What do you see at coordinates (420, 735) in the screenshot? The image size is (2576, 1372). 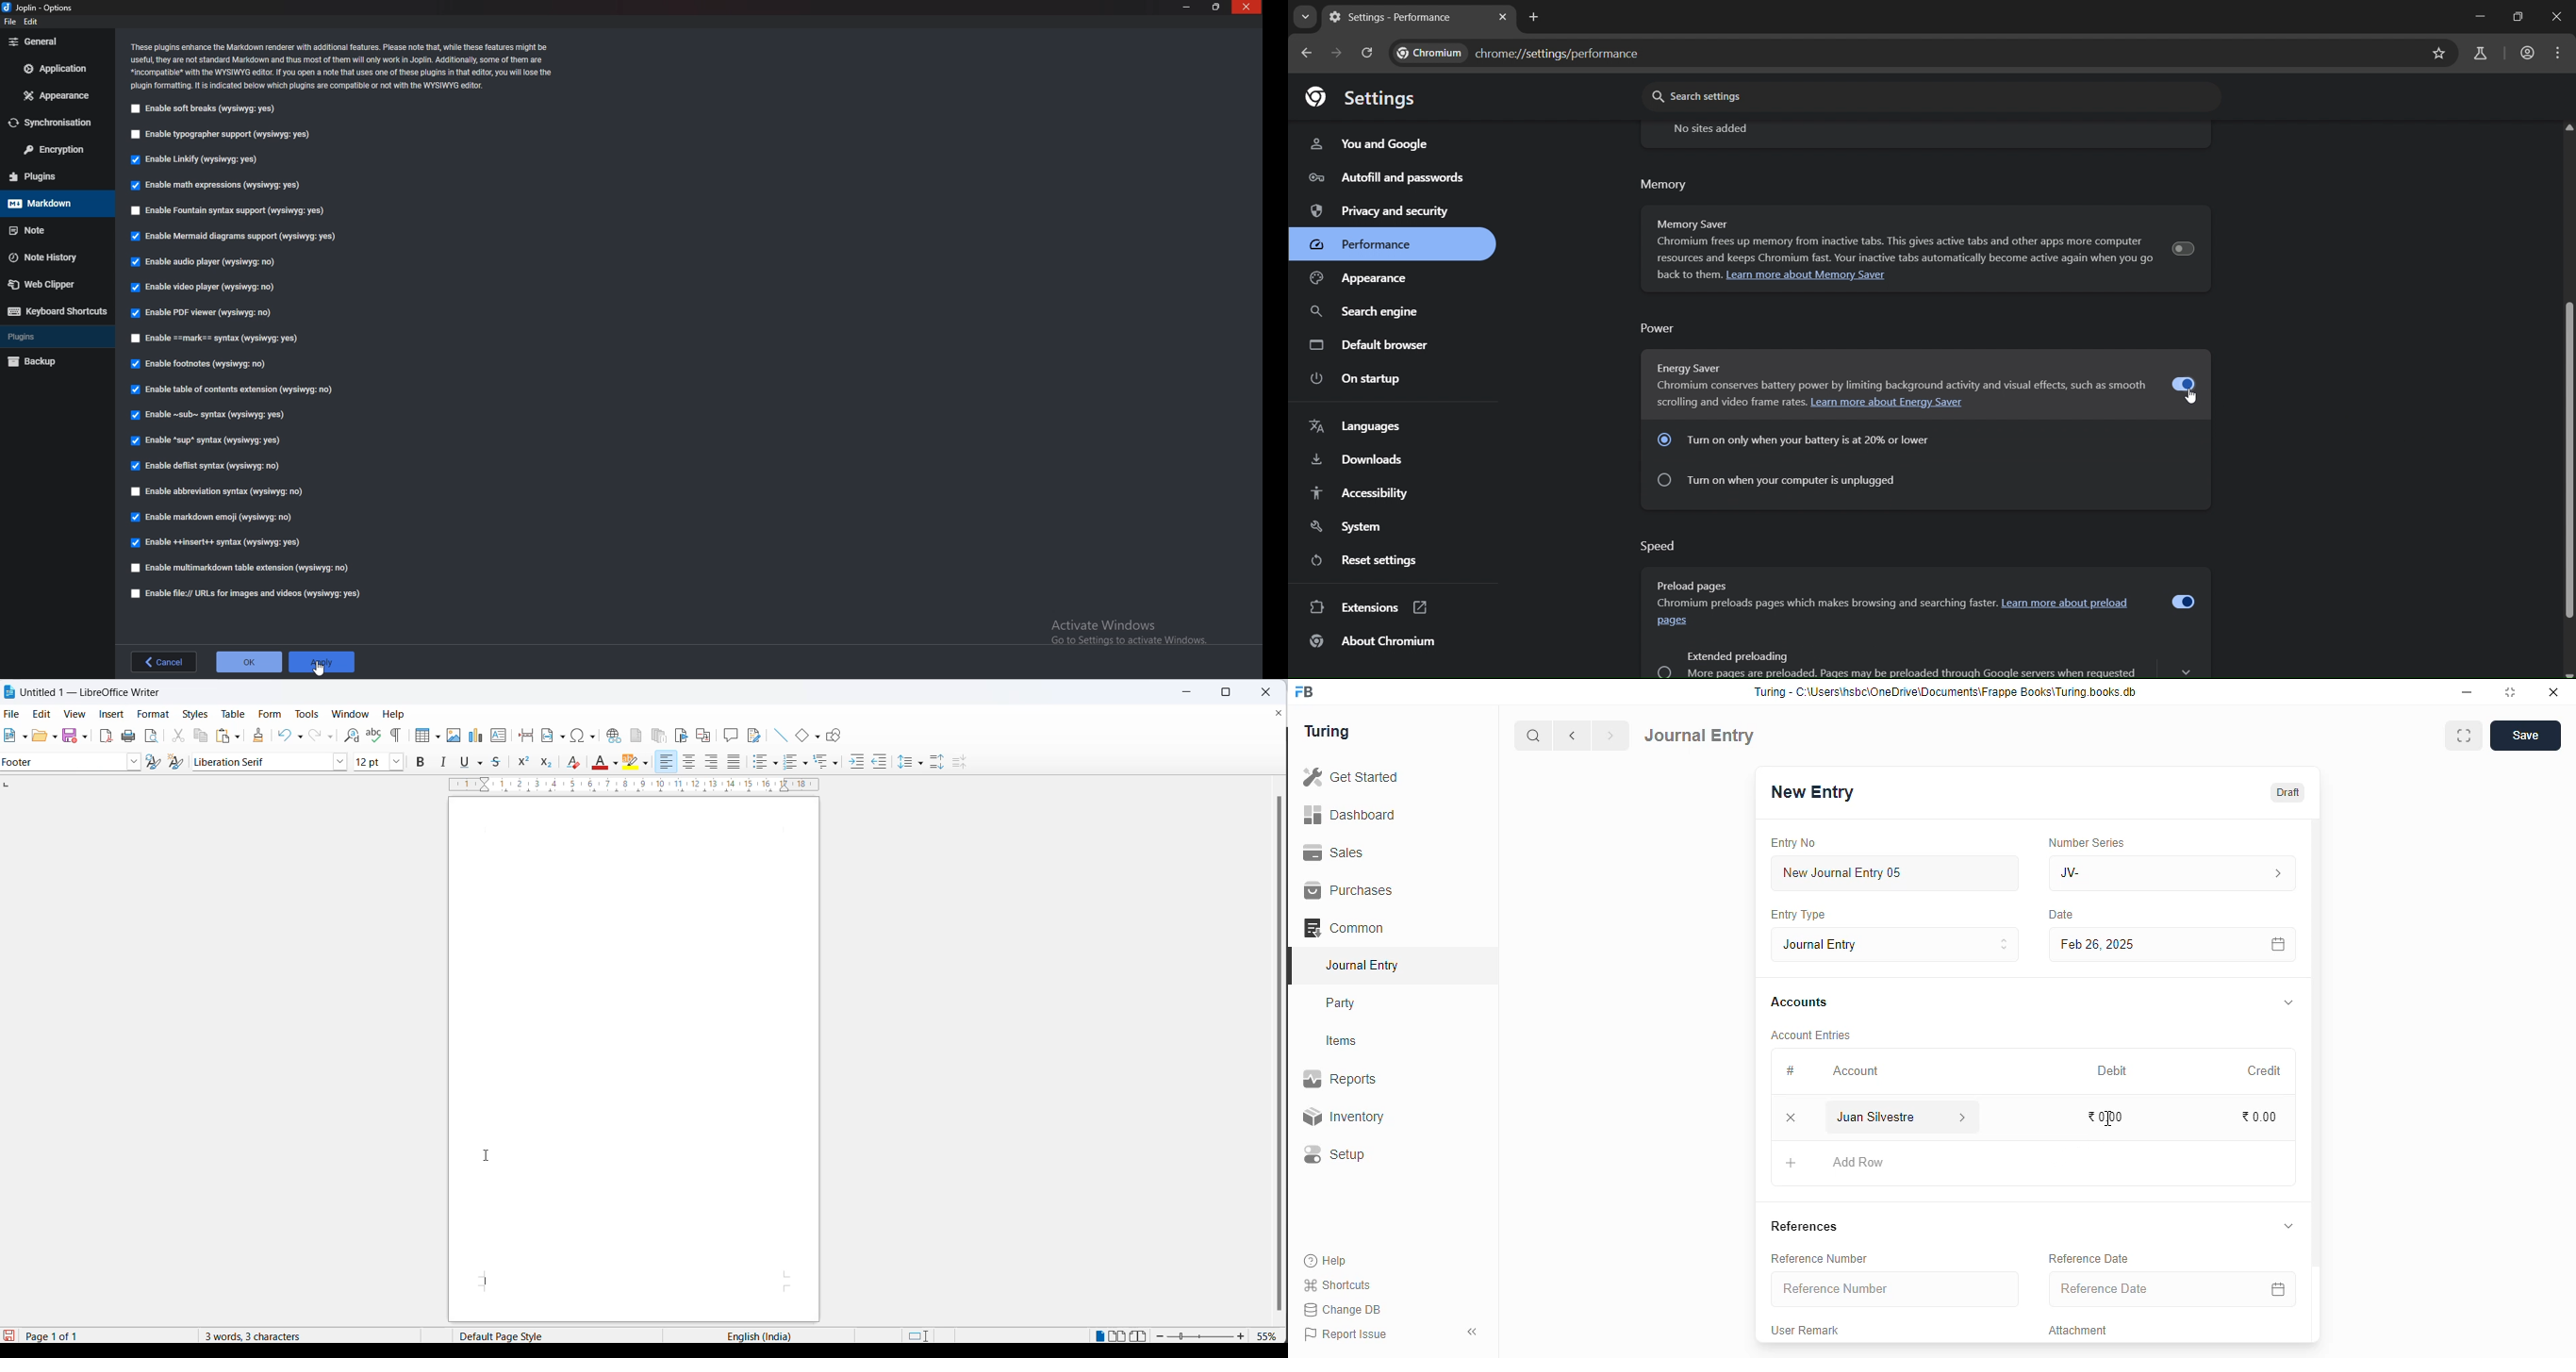 I see `insert cell` at bounding box center [420, 735].